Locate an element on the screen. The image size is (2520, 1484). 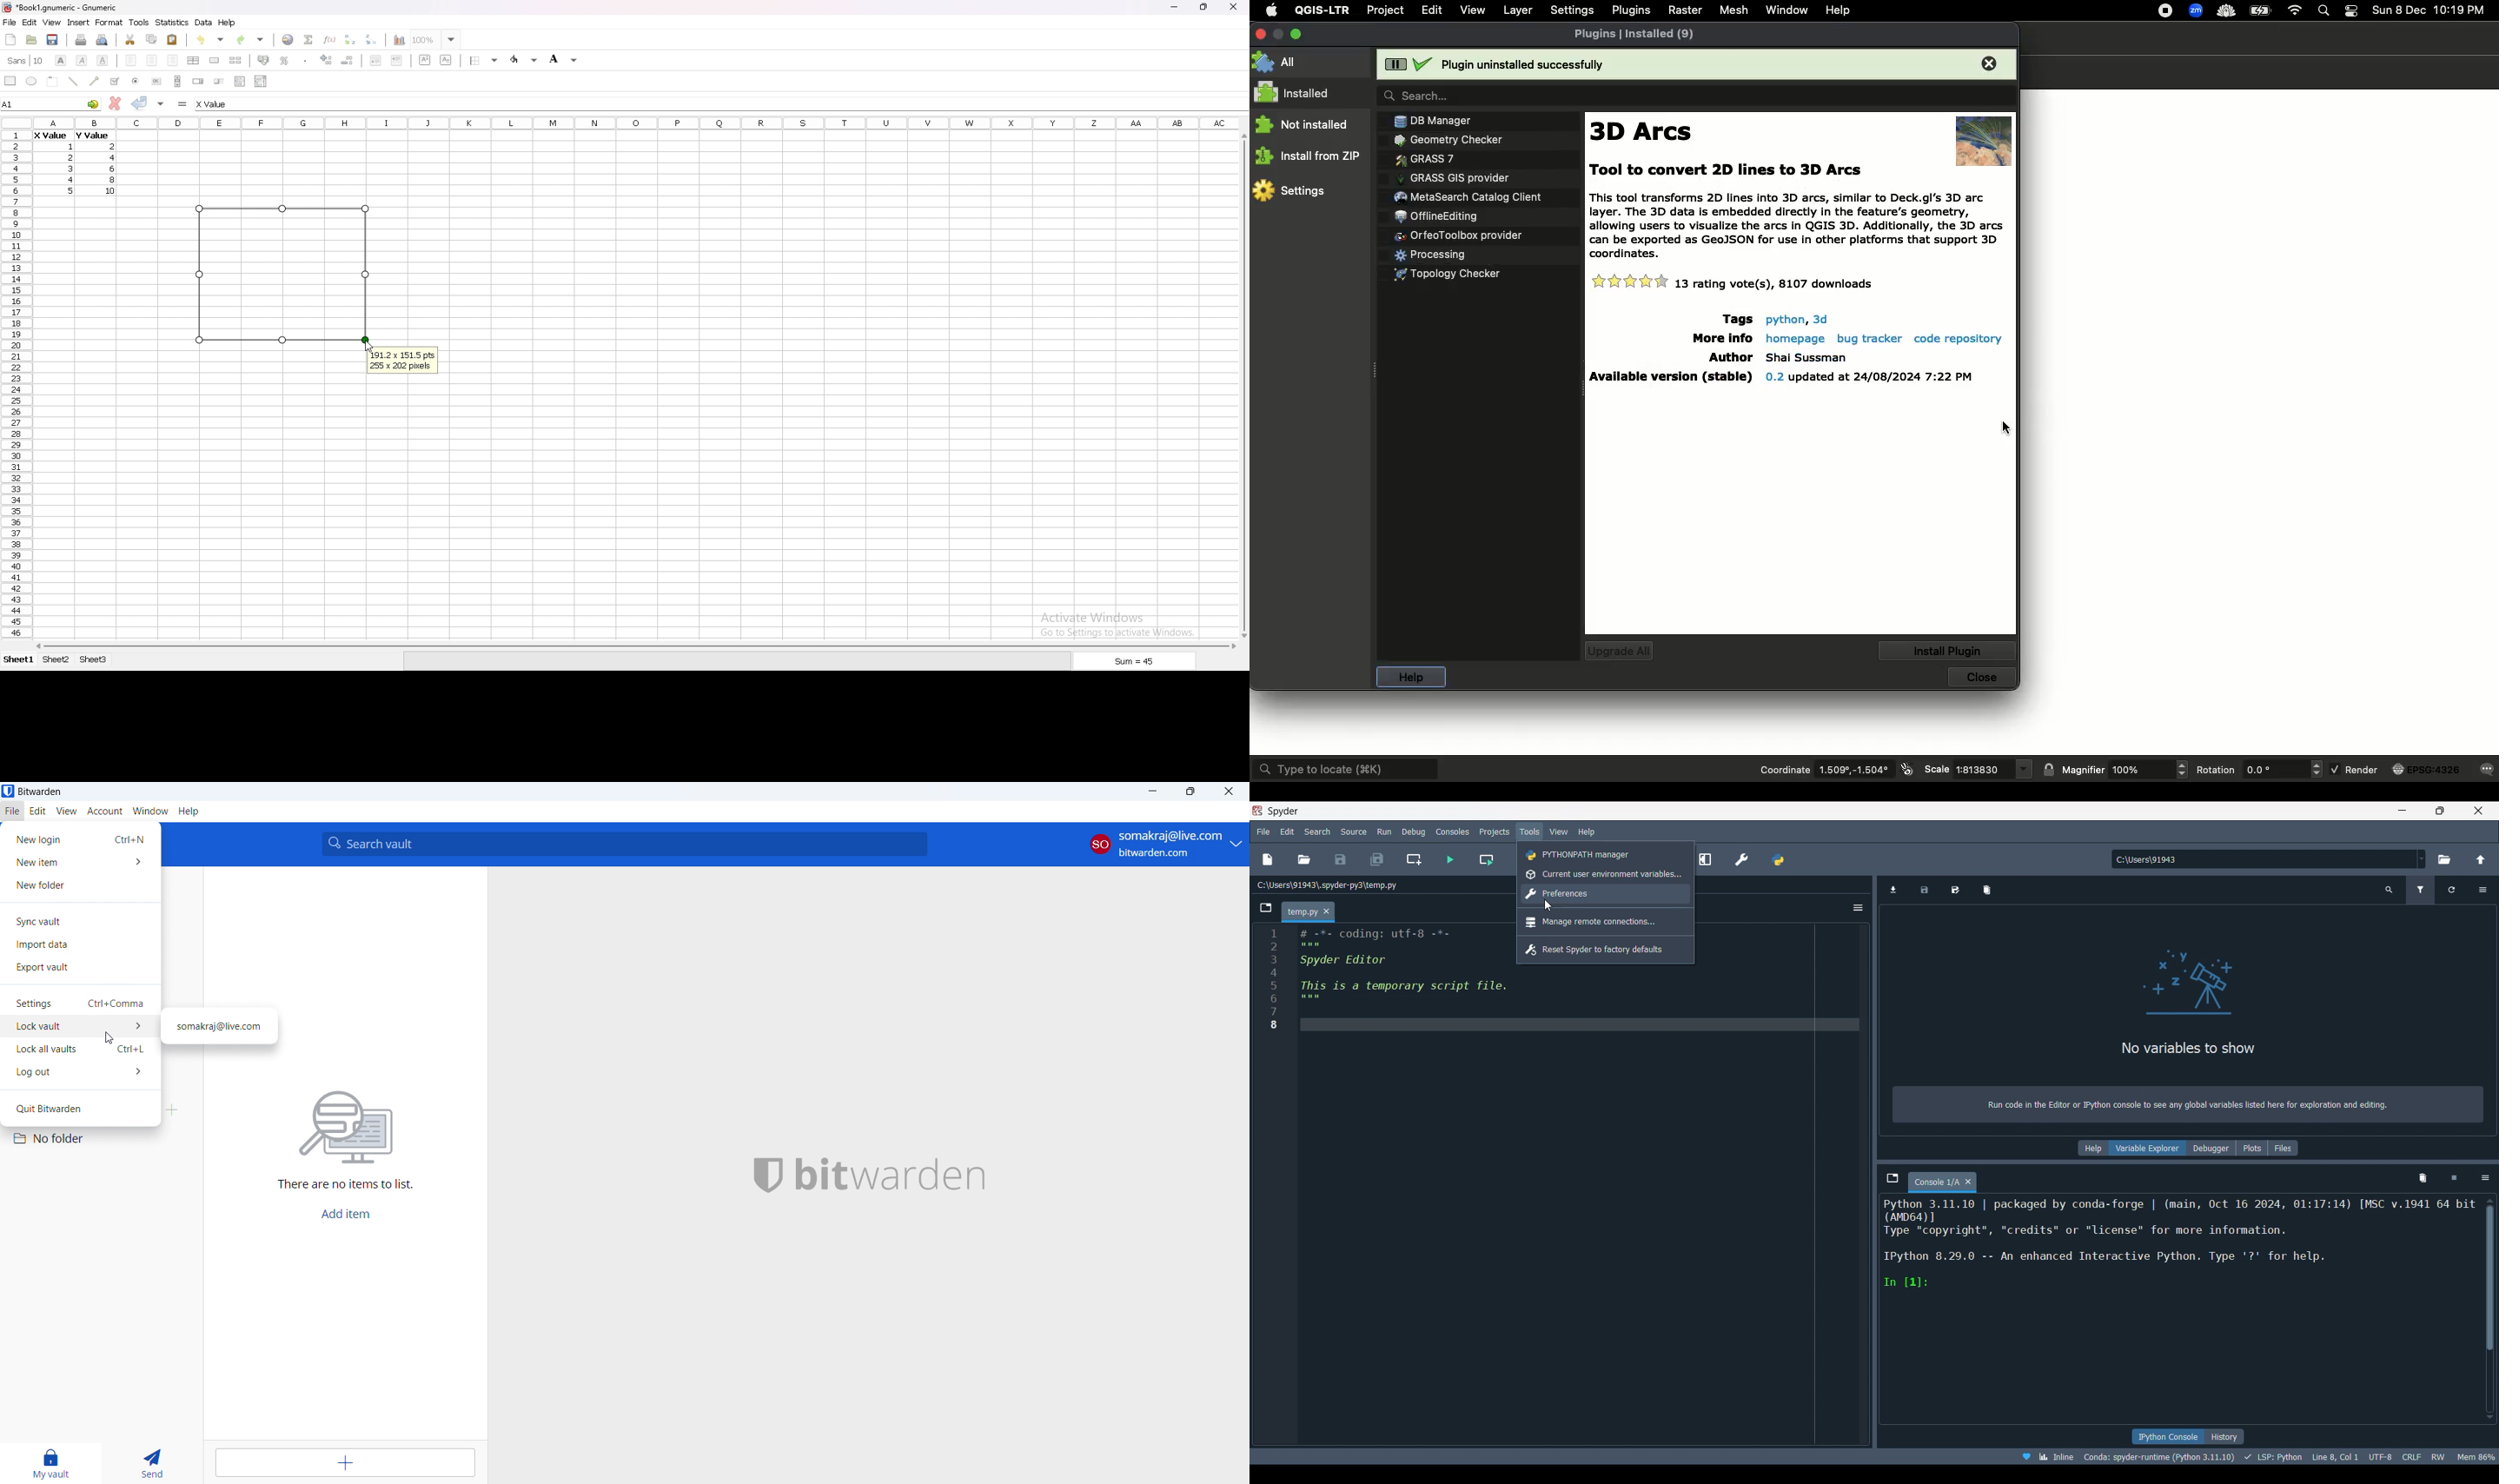
Rotation is located at coordinates (2260, 771).